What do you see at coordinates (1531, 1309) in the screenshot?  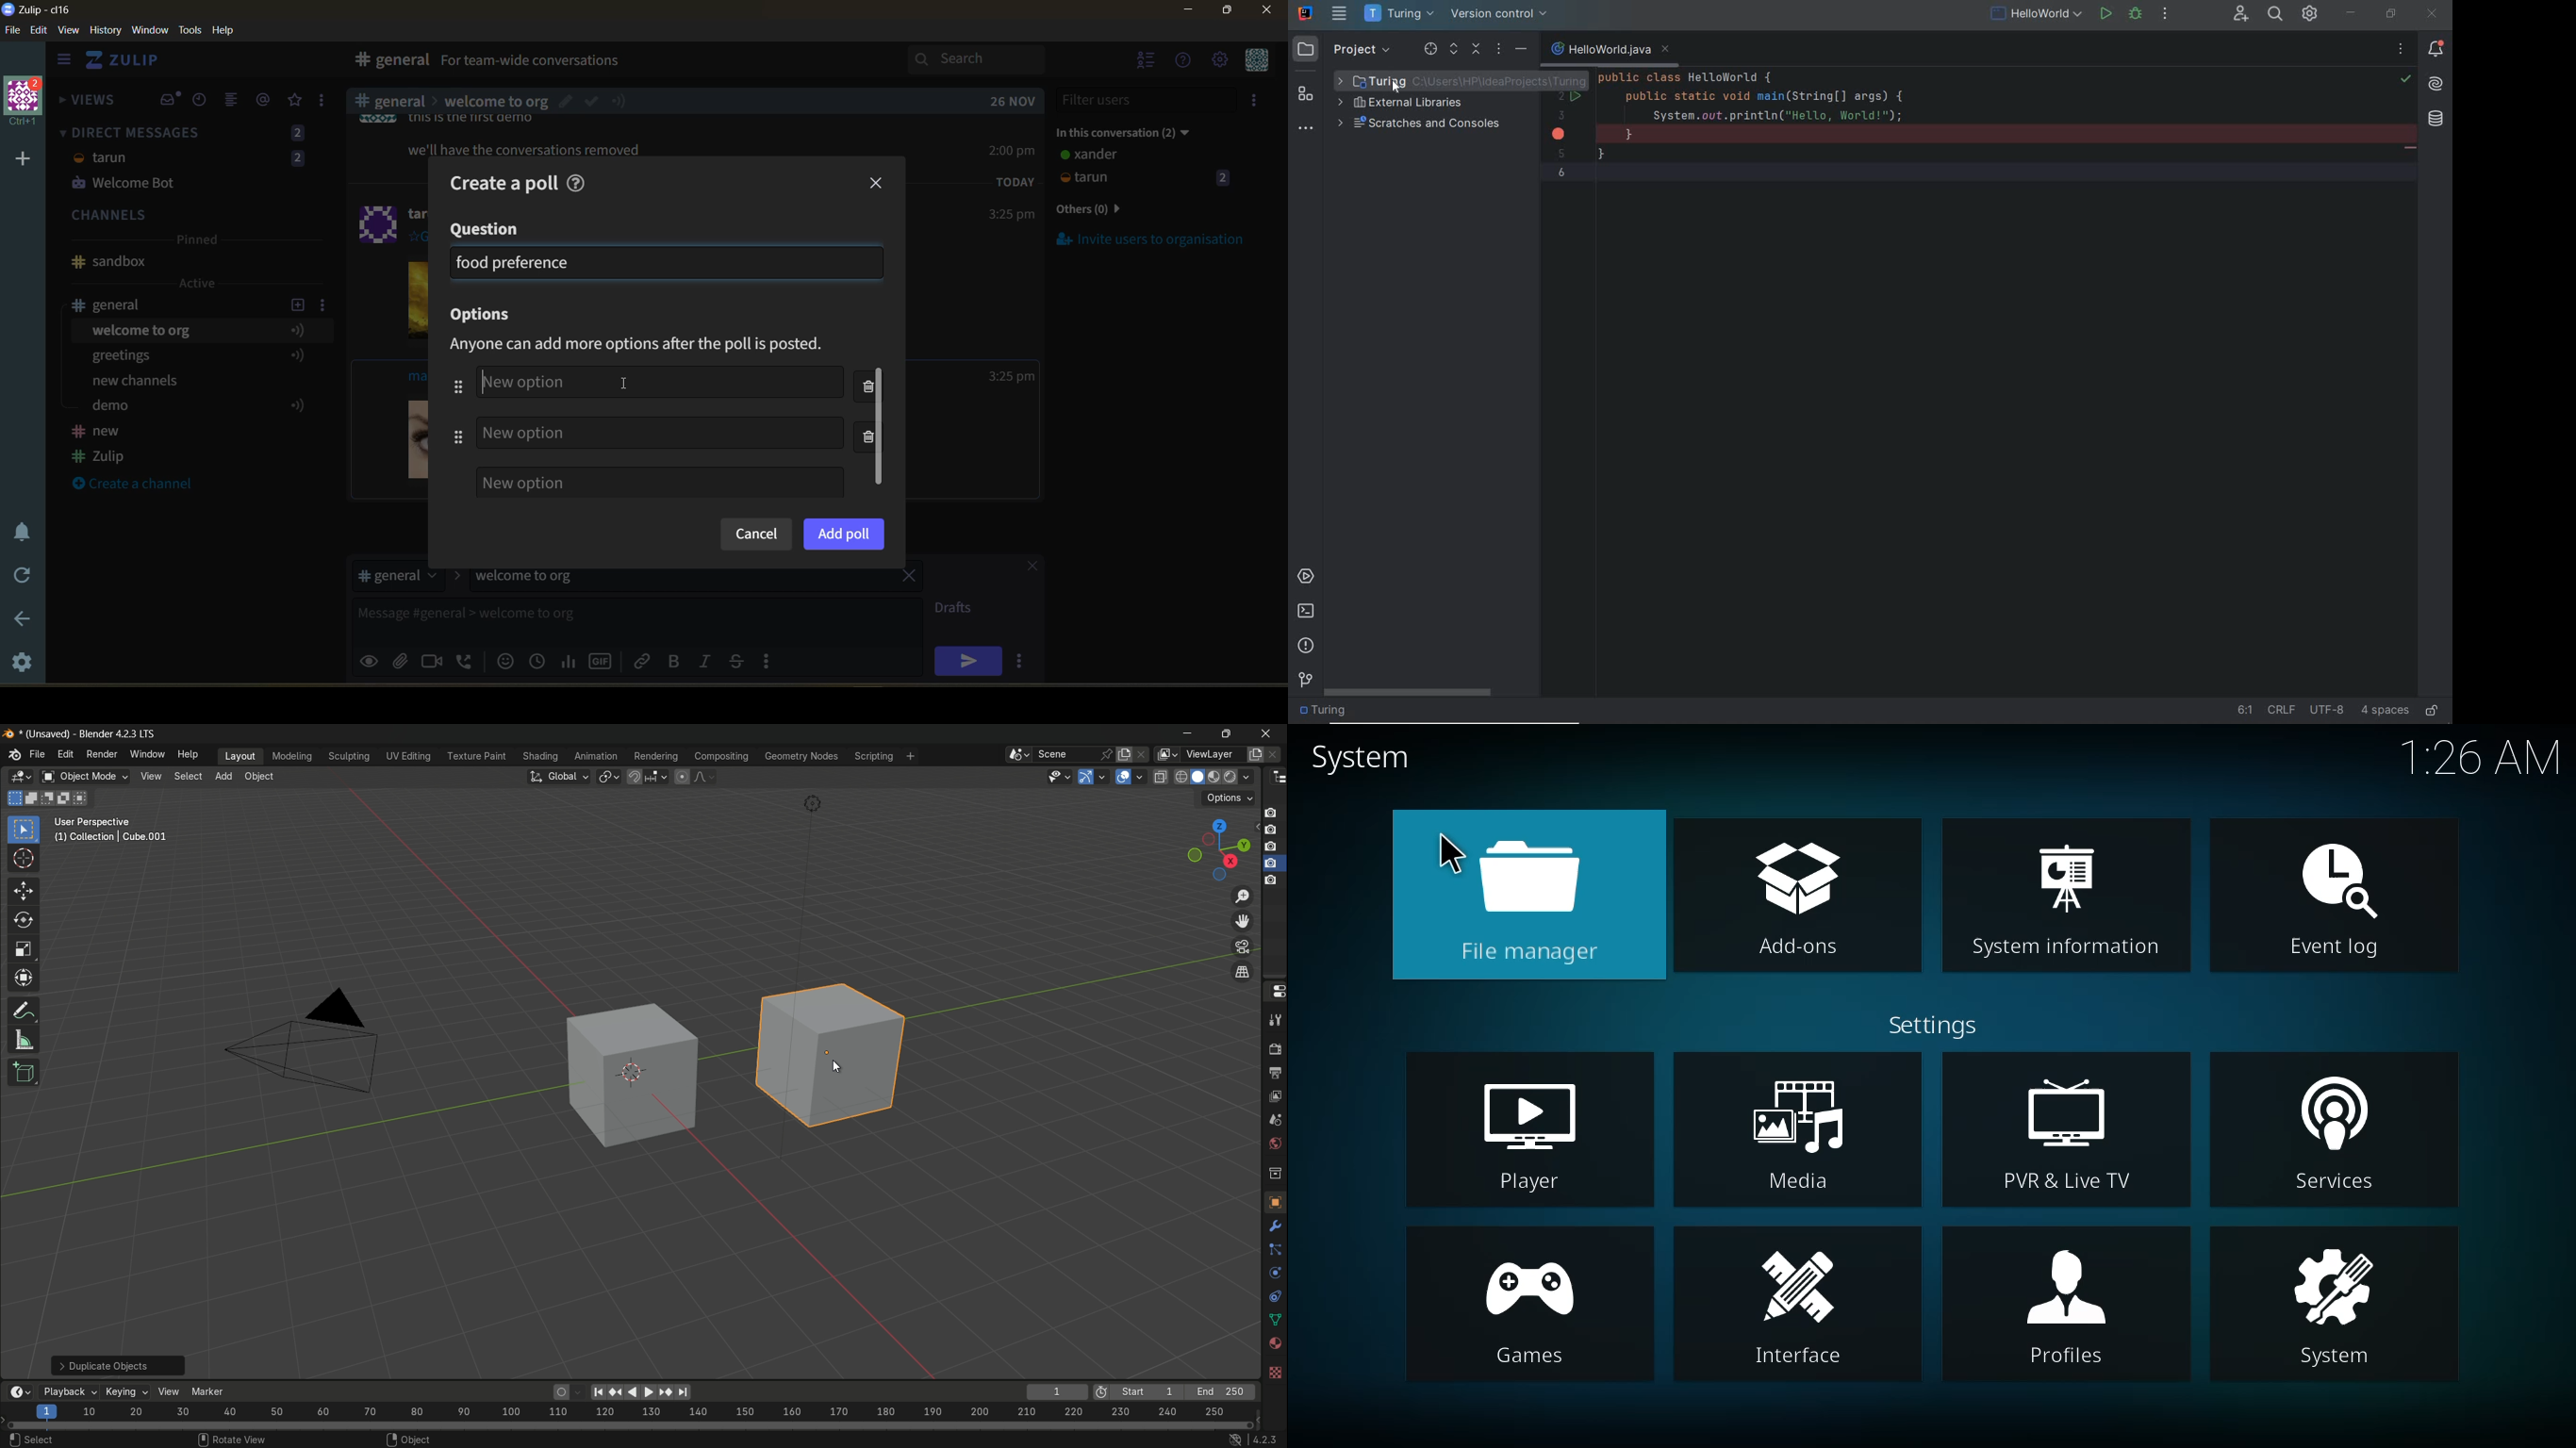 I see `games` at bounding box center [1531, 1309].